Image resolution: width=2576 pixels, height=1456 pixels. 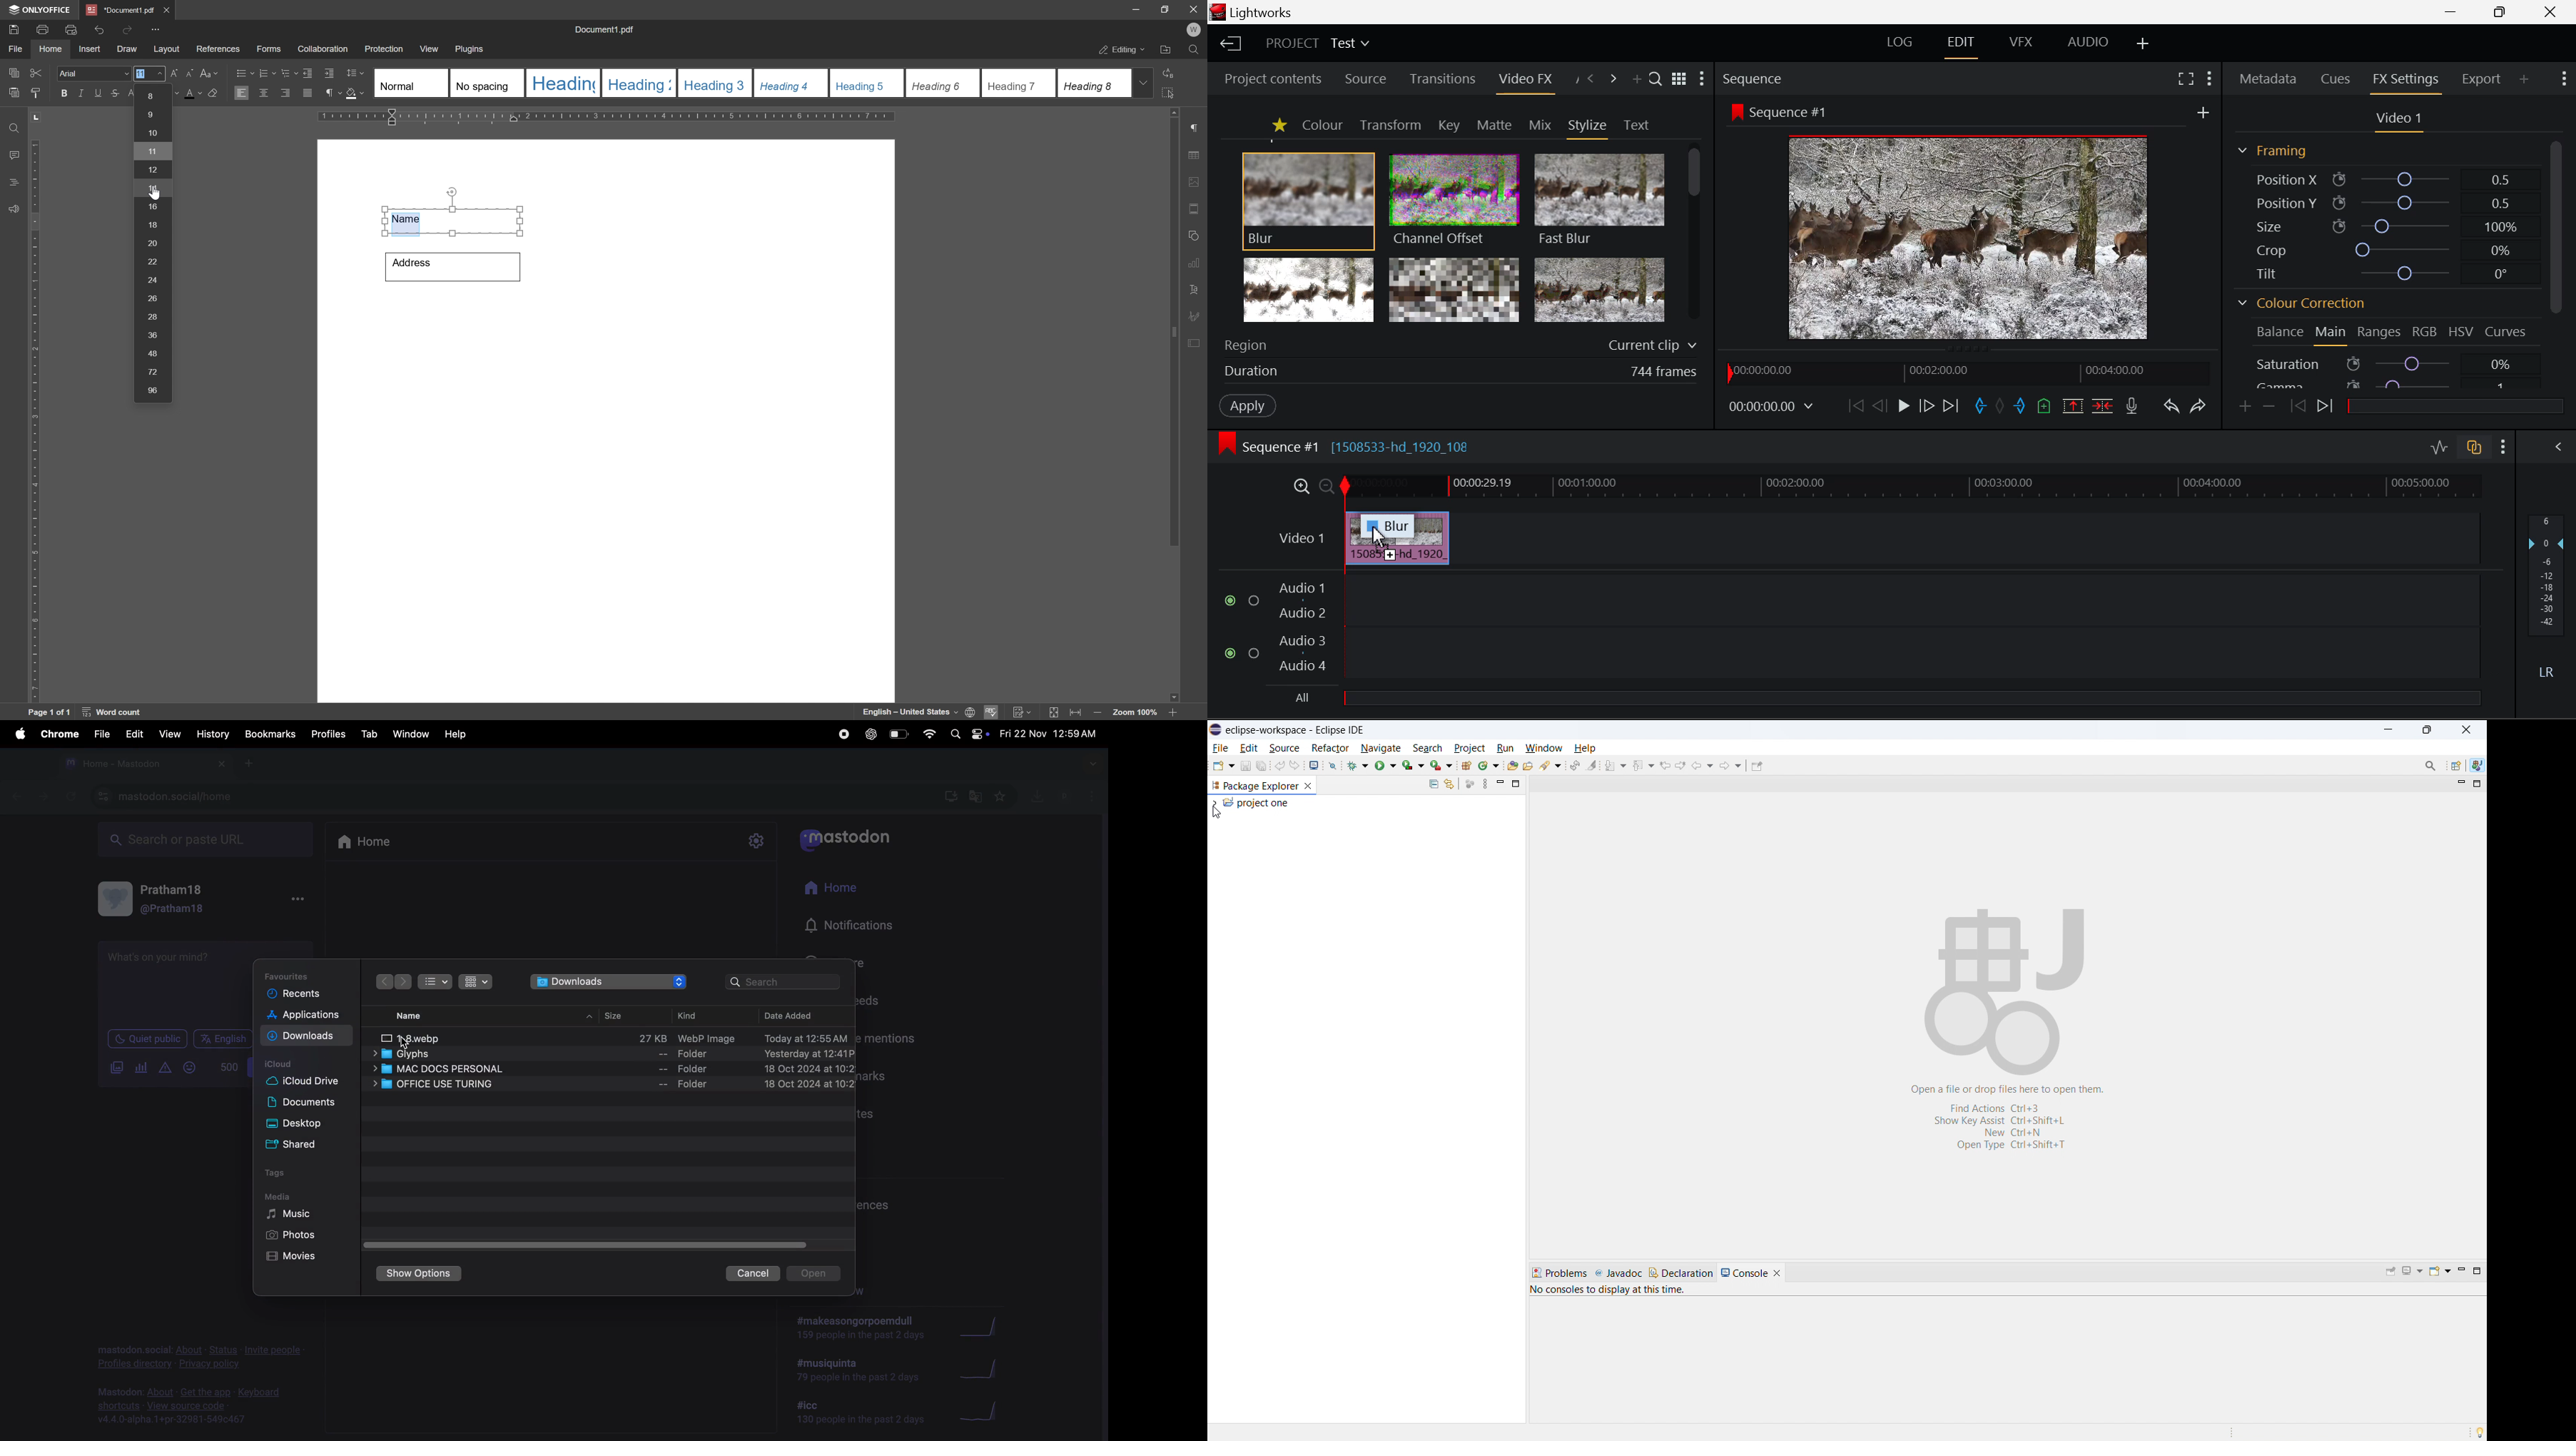 What do you see at coordinates (755, 1274) in the screenshot?
I see `cancel` at bounding box center [755, 1274].